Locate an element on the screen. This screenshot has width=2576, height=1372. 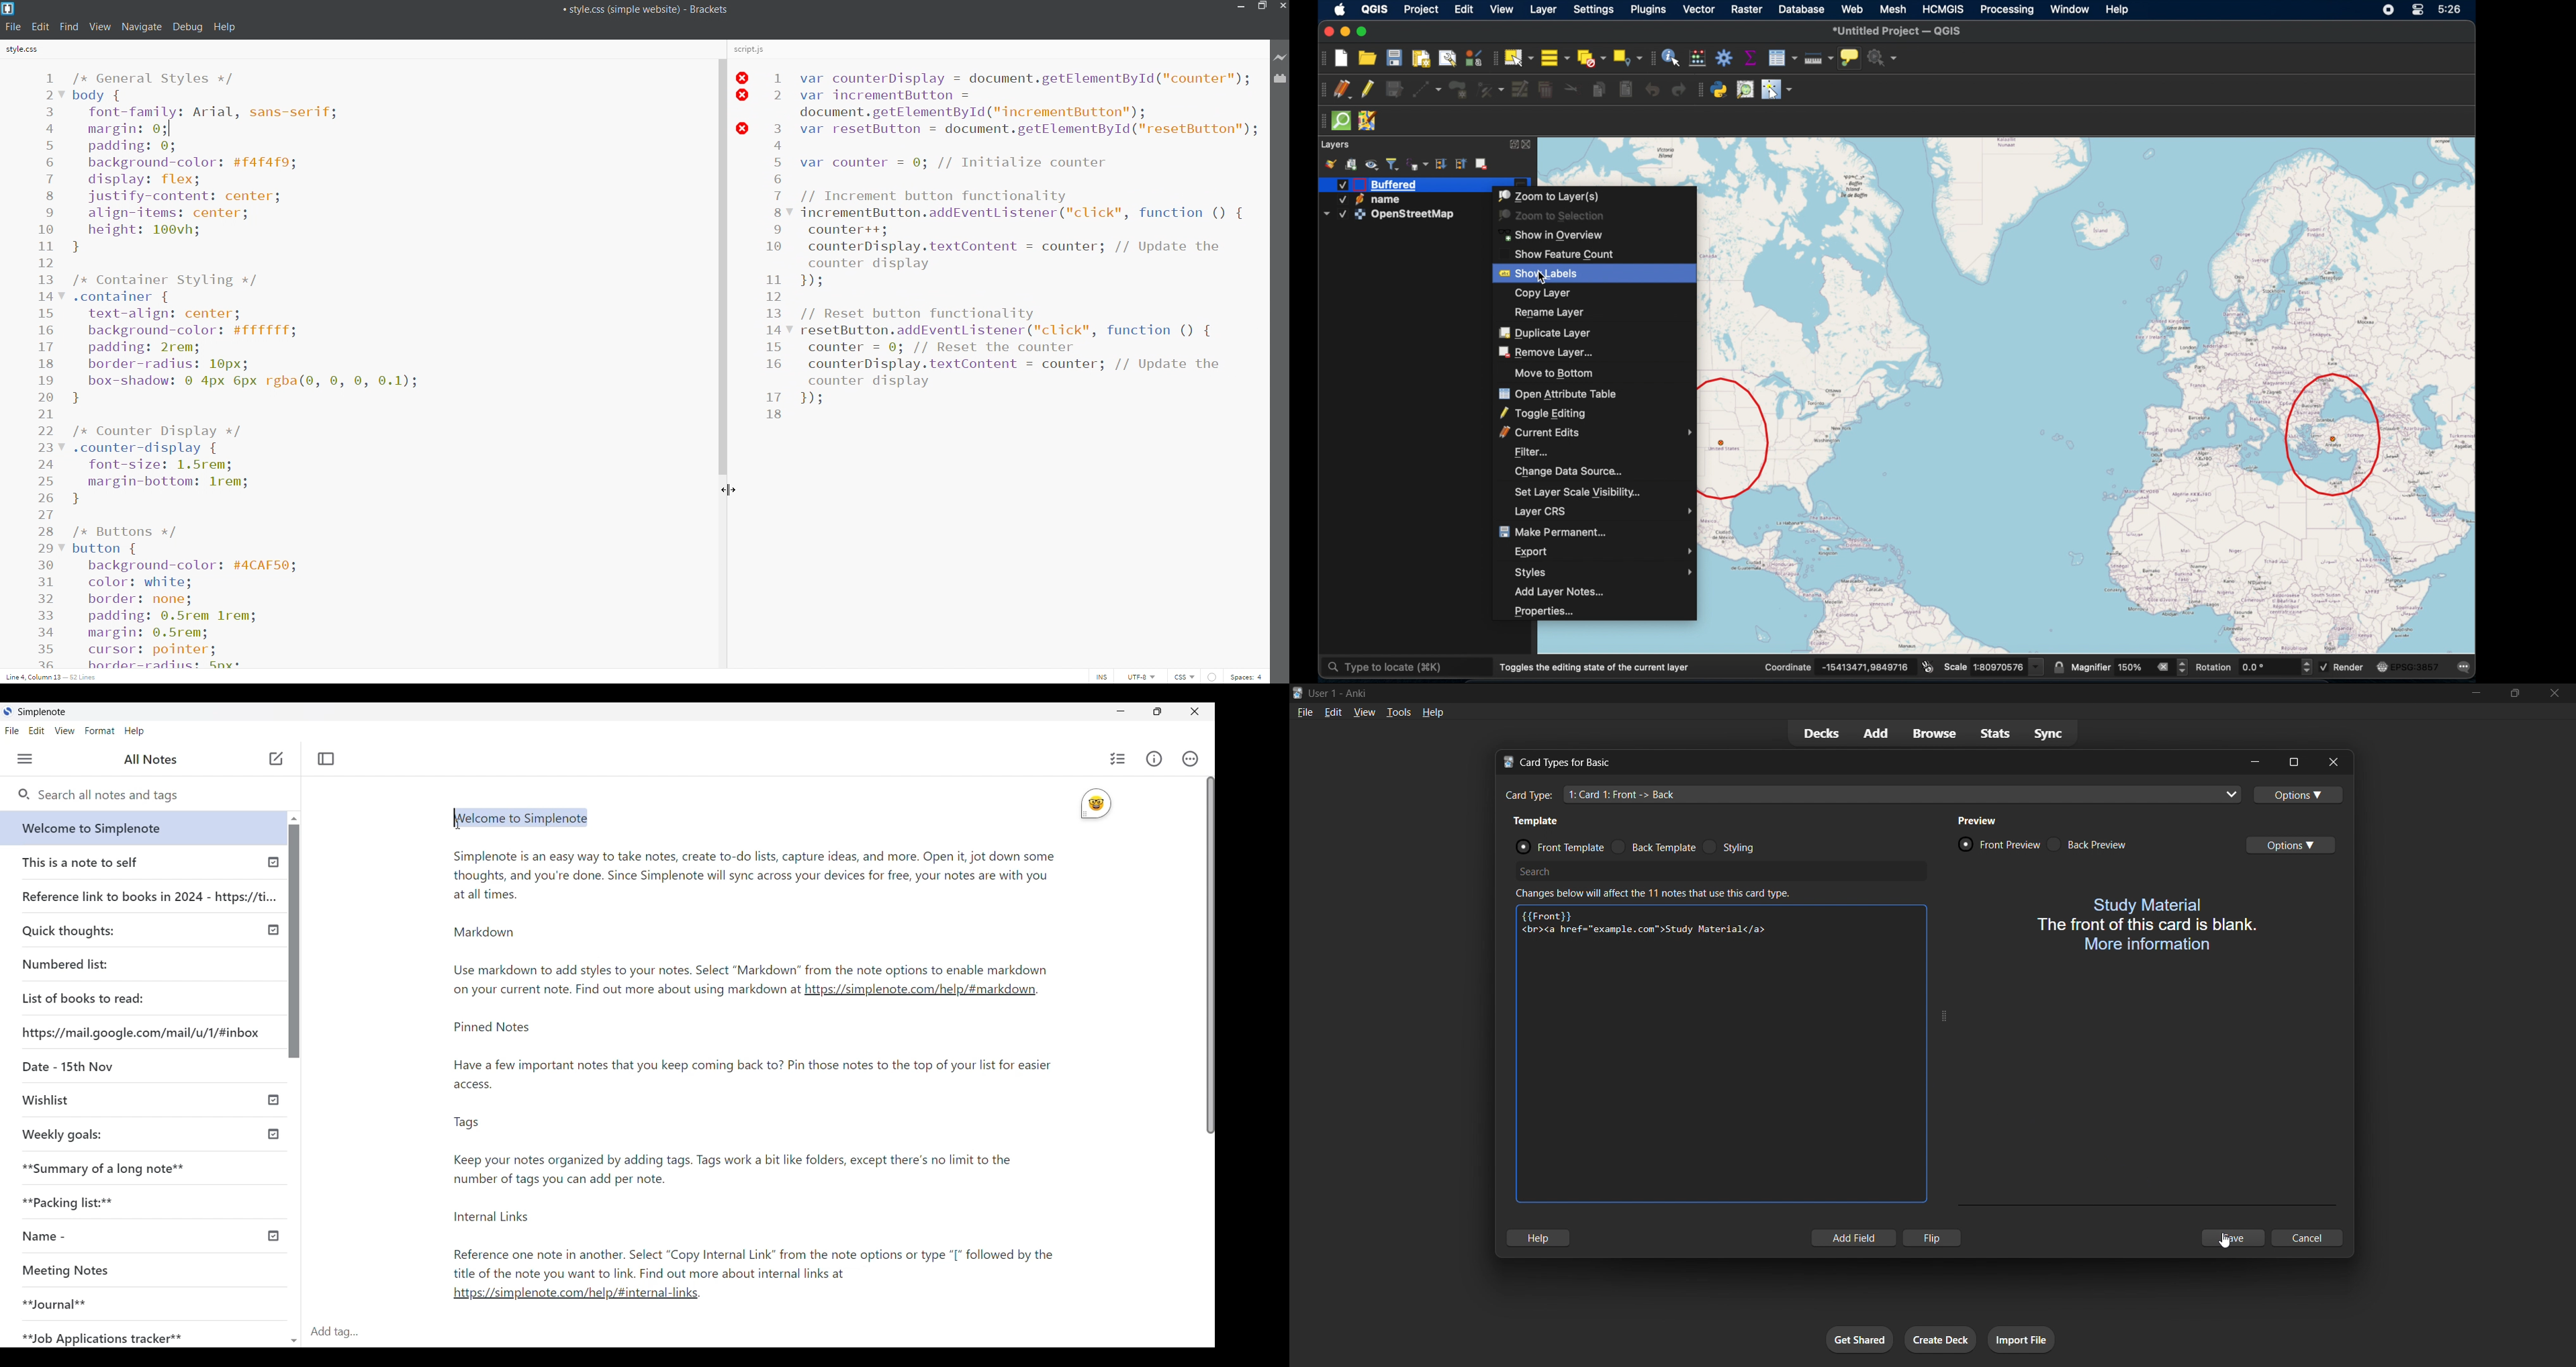
tools is located at coordinates (1397, 714).